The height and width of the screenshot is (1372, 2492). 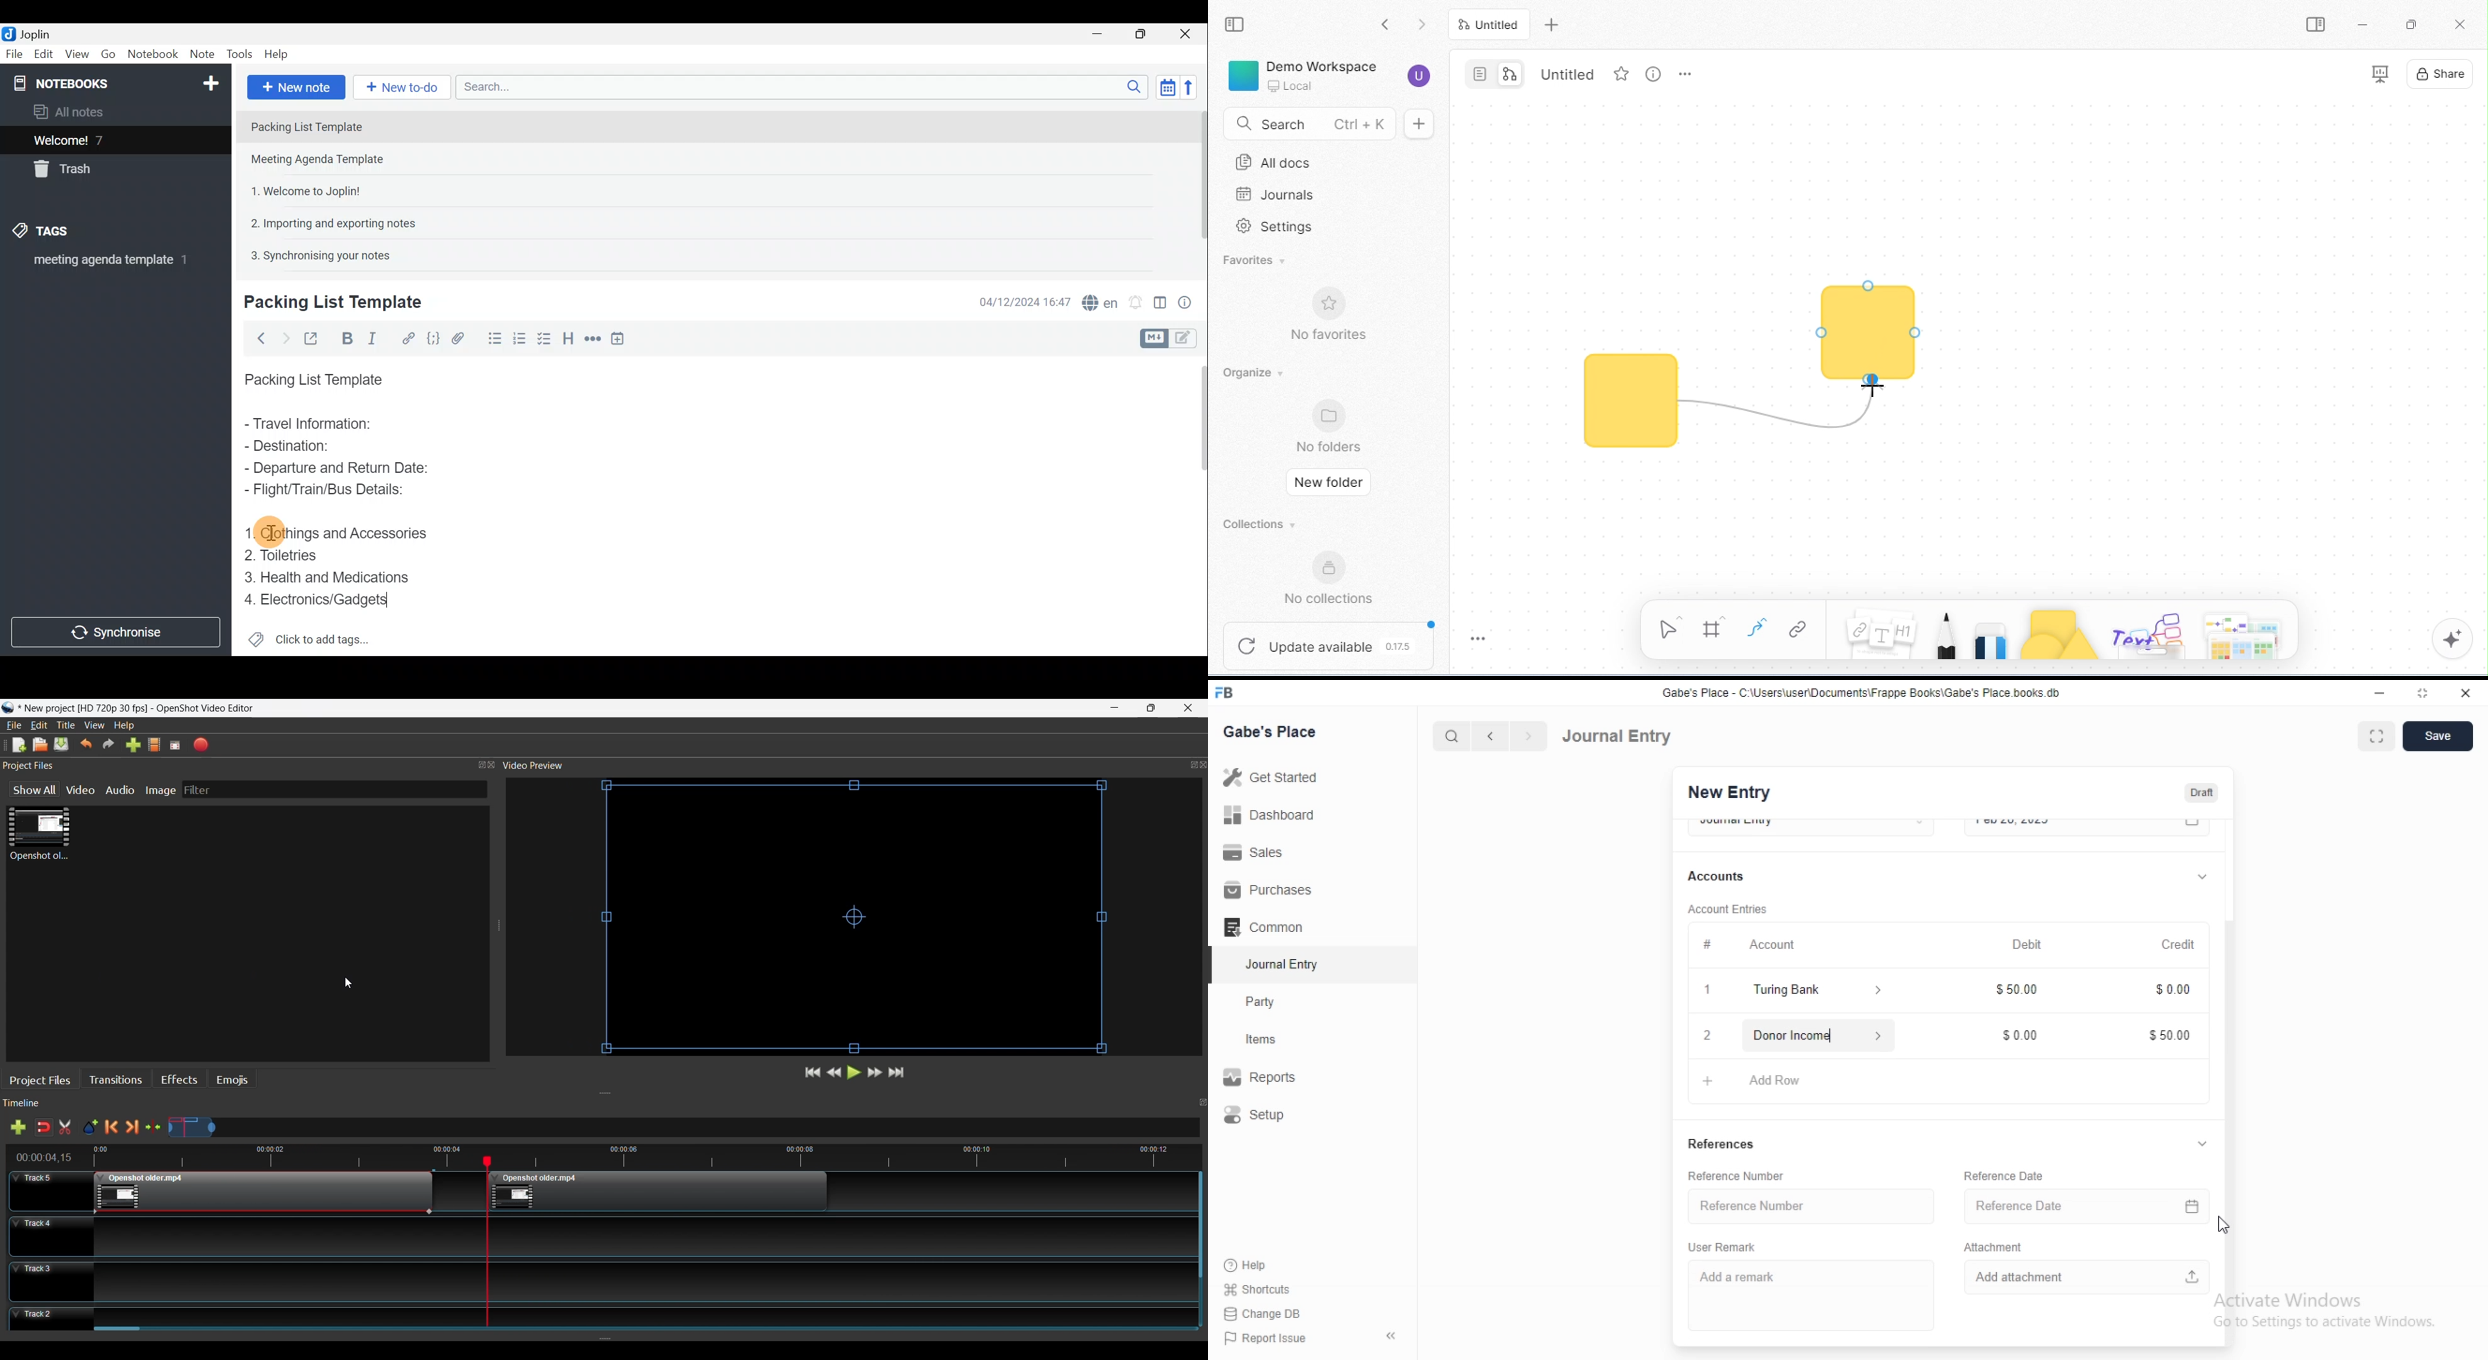 What do you see at coordinates (1269, 927) in the screenshot?
I see `Common` at bounding box center [1269, 927].